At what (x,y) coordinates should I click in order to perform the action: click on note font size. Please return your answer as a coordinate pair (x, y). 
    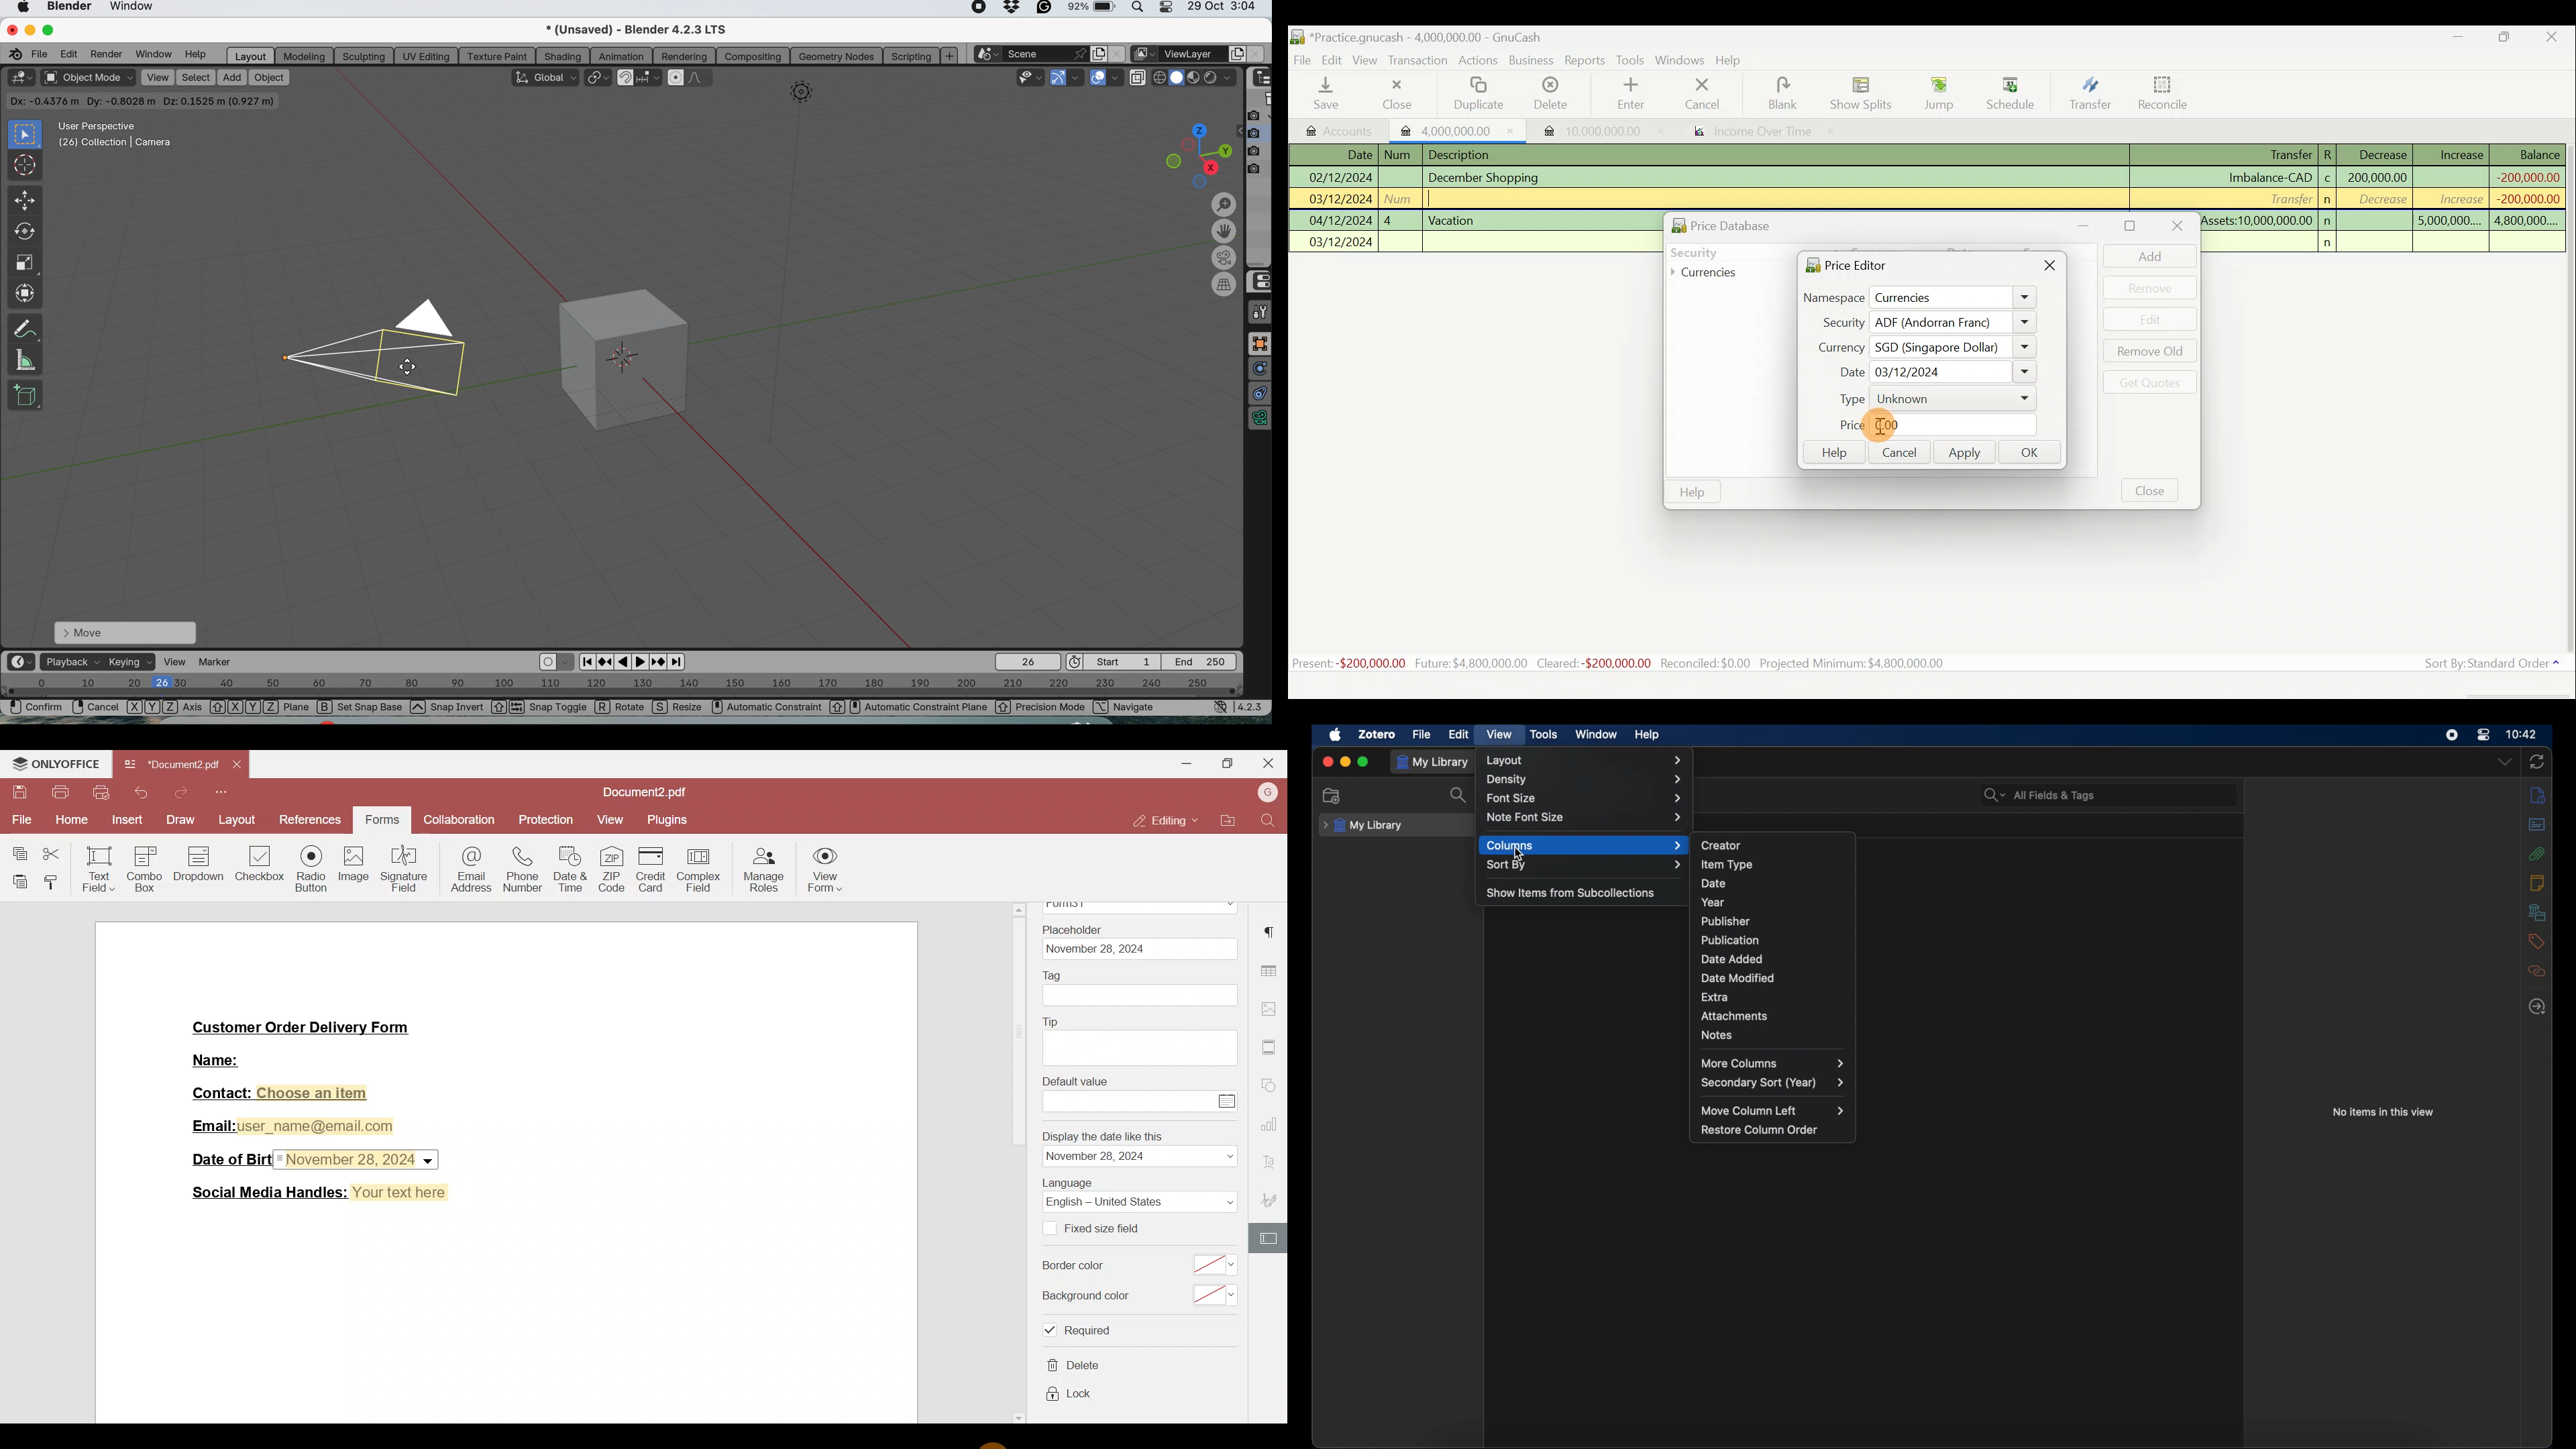
    Looking at the image, I should click on (1585, 817).